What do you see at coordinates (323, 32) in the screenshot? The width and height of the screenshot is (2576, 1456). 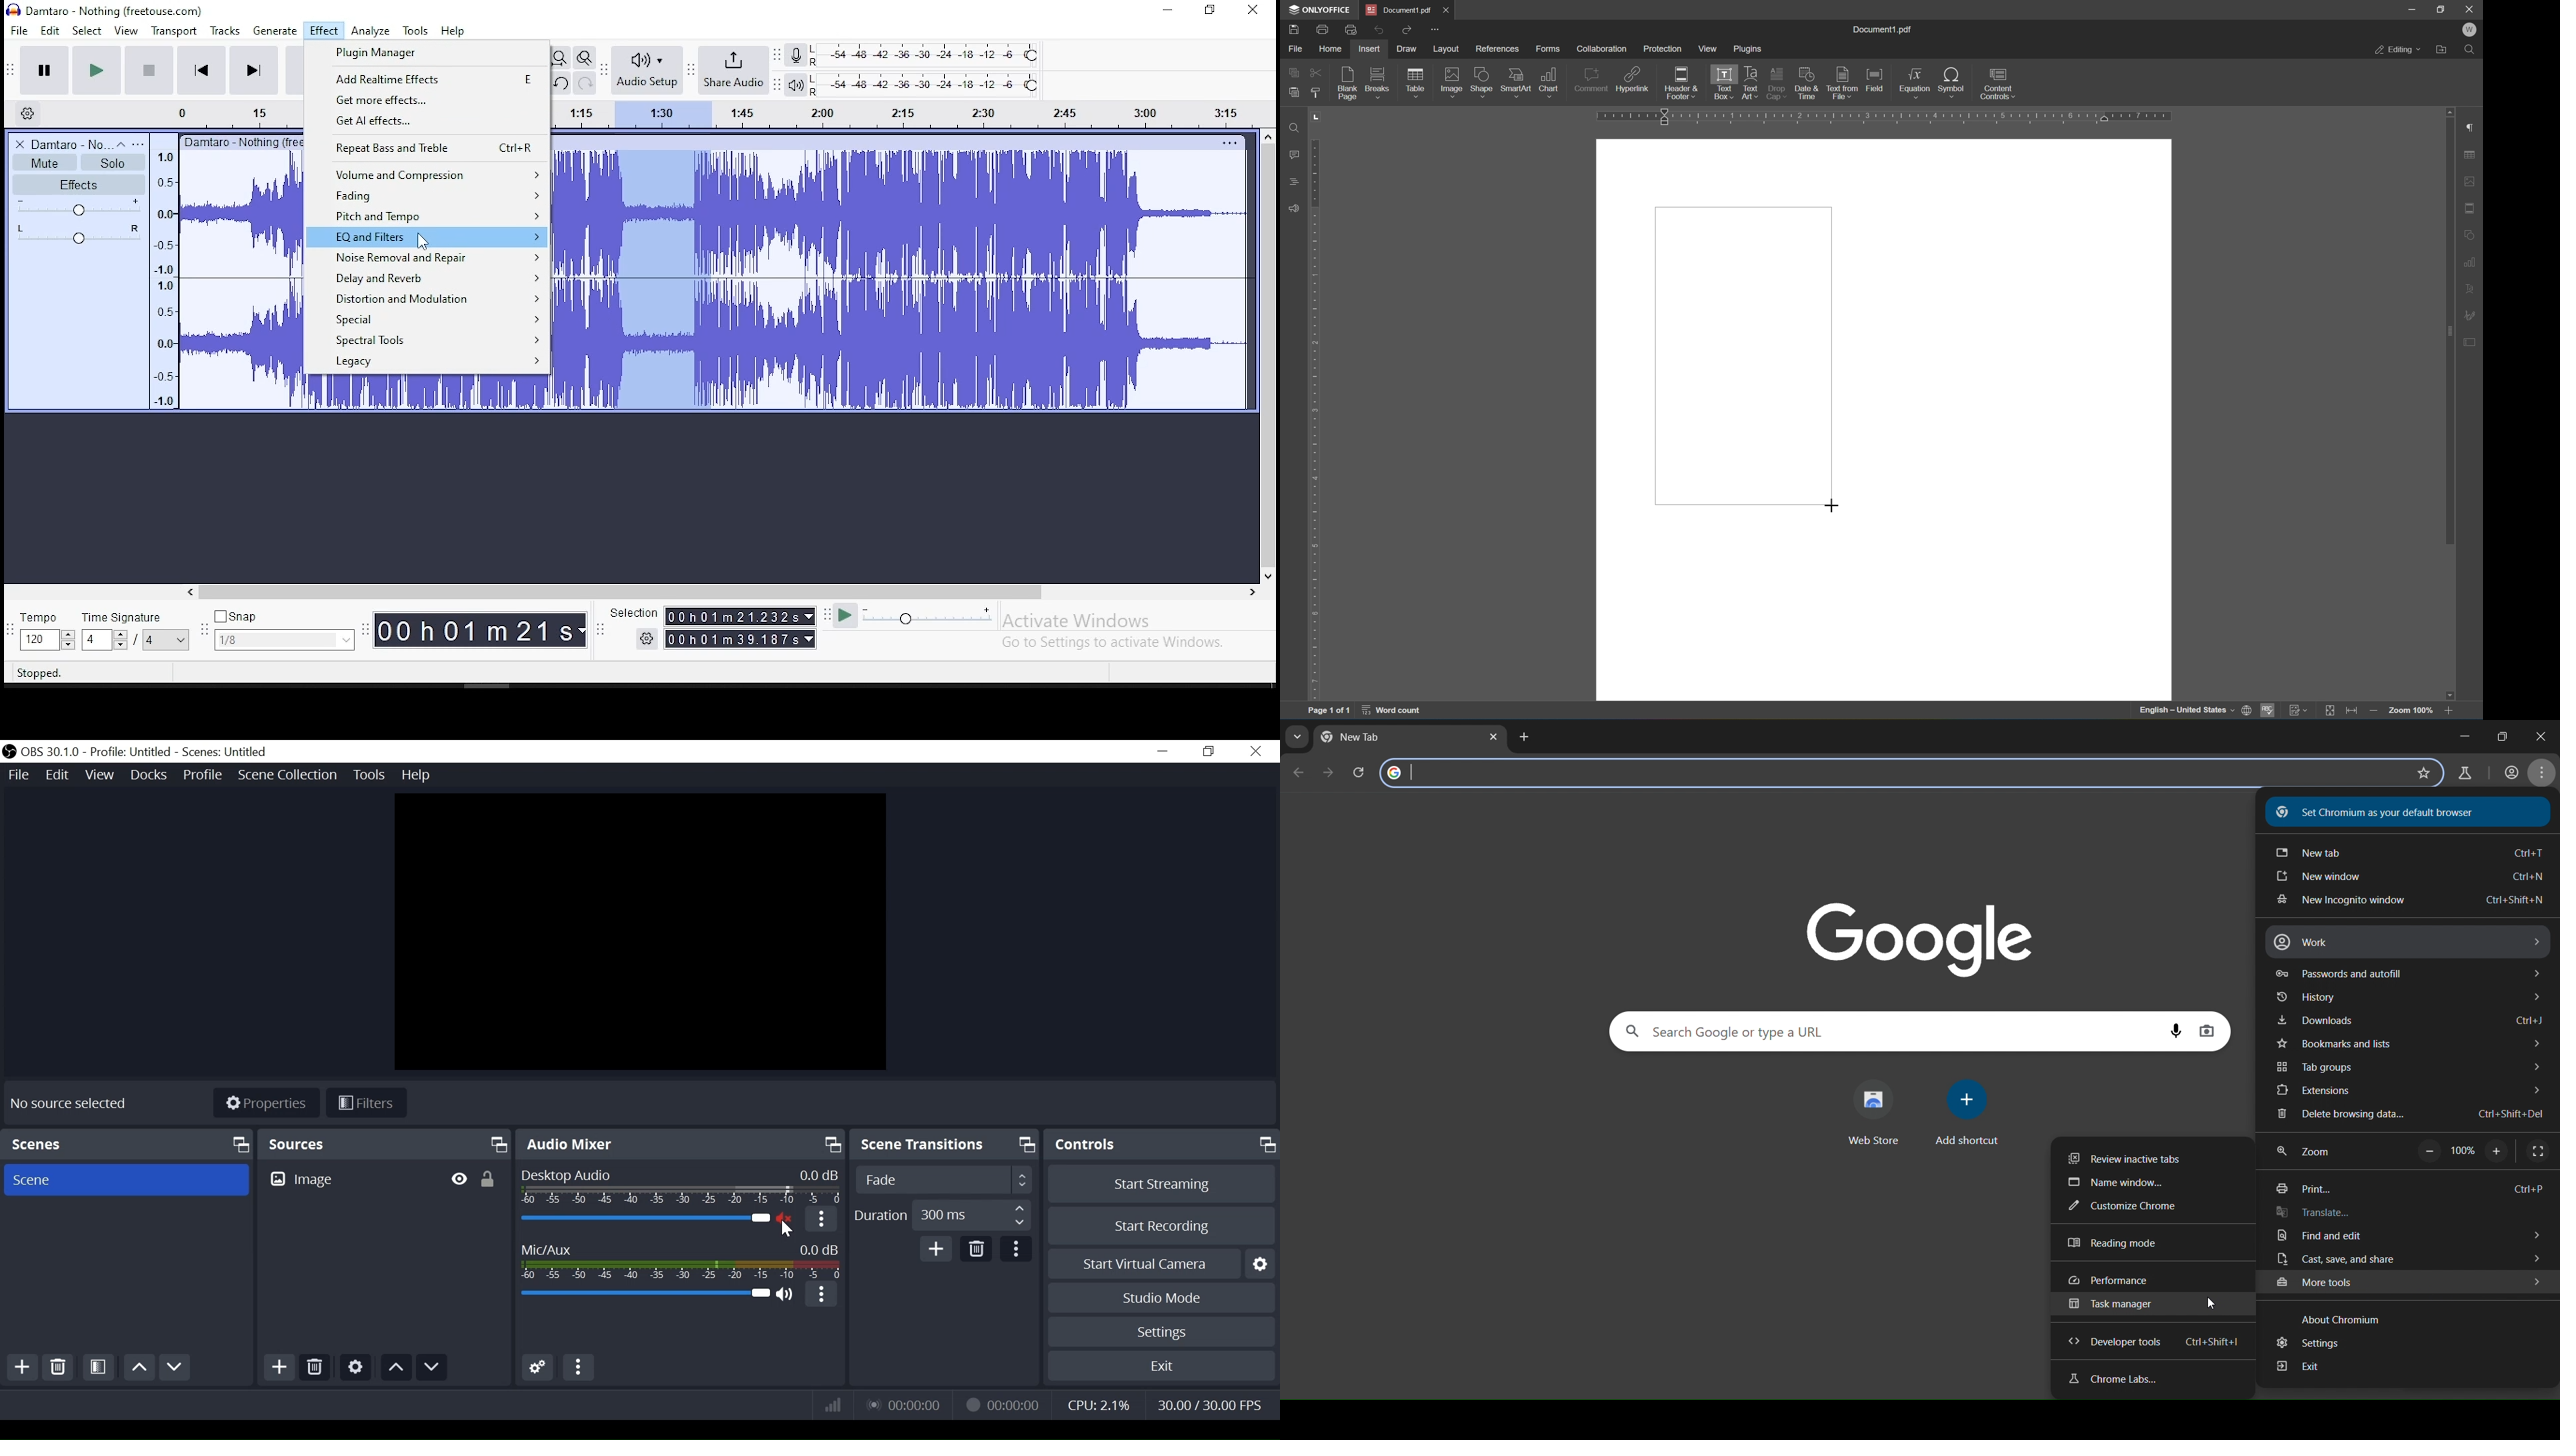 I see `effect` at bounding box center [323, 32].